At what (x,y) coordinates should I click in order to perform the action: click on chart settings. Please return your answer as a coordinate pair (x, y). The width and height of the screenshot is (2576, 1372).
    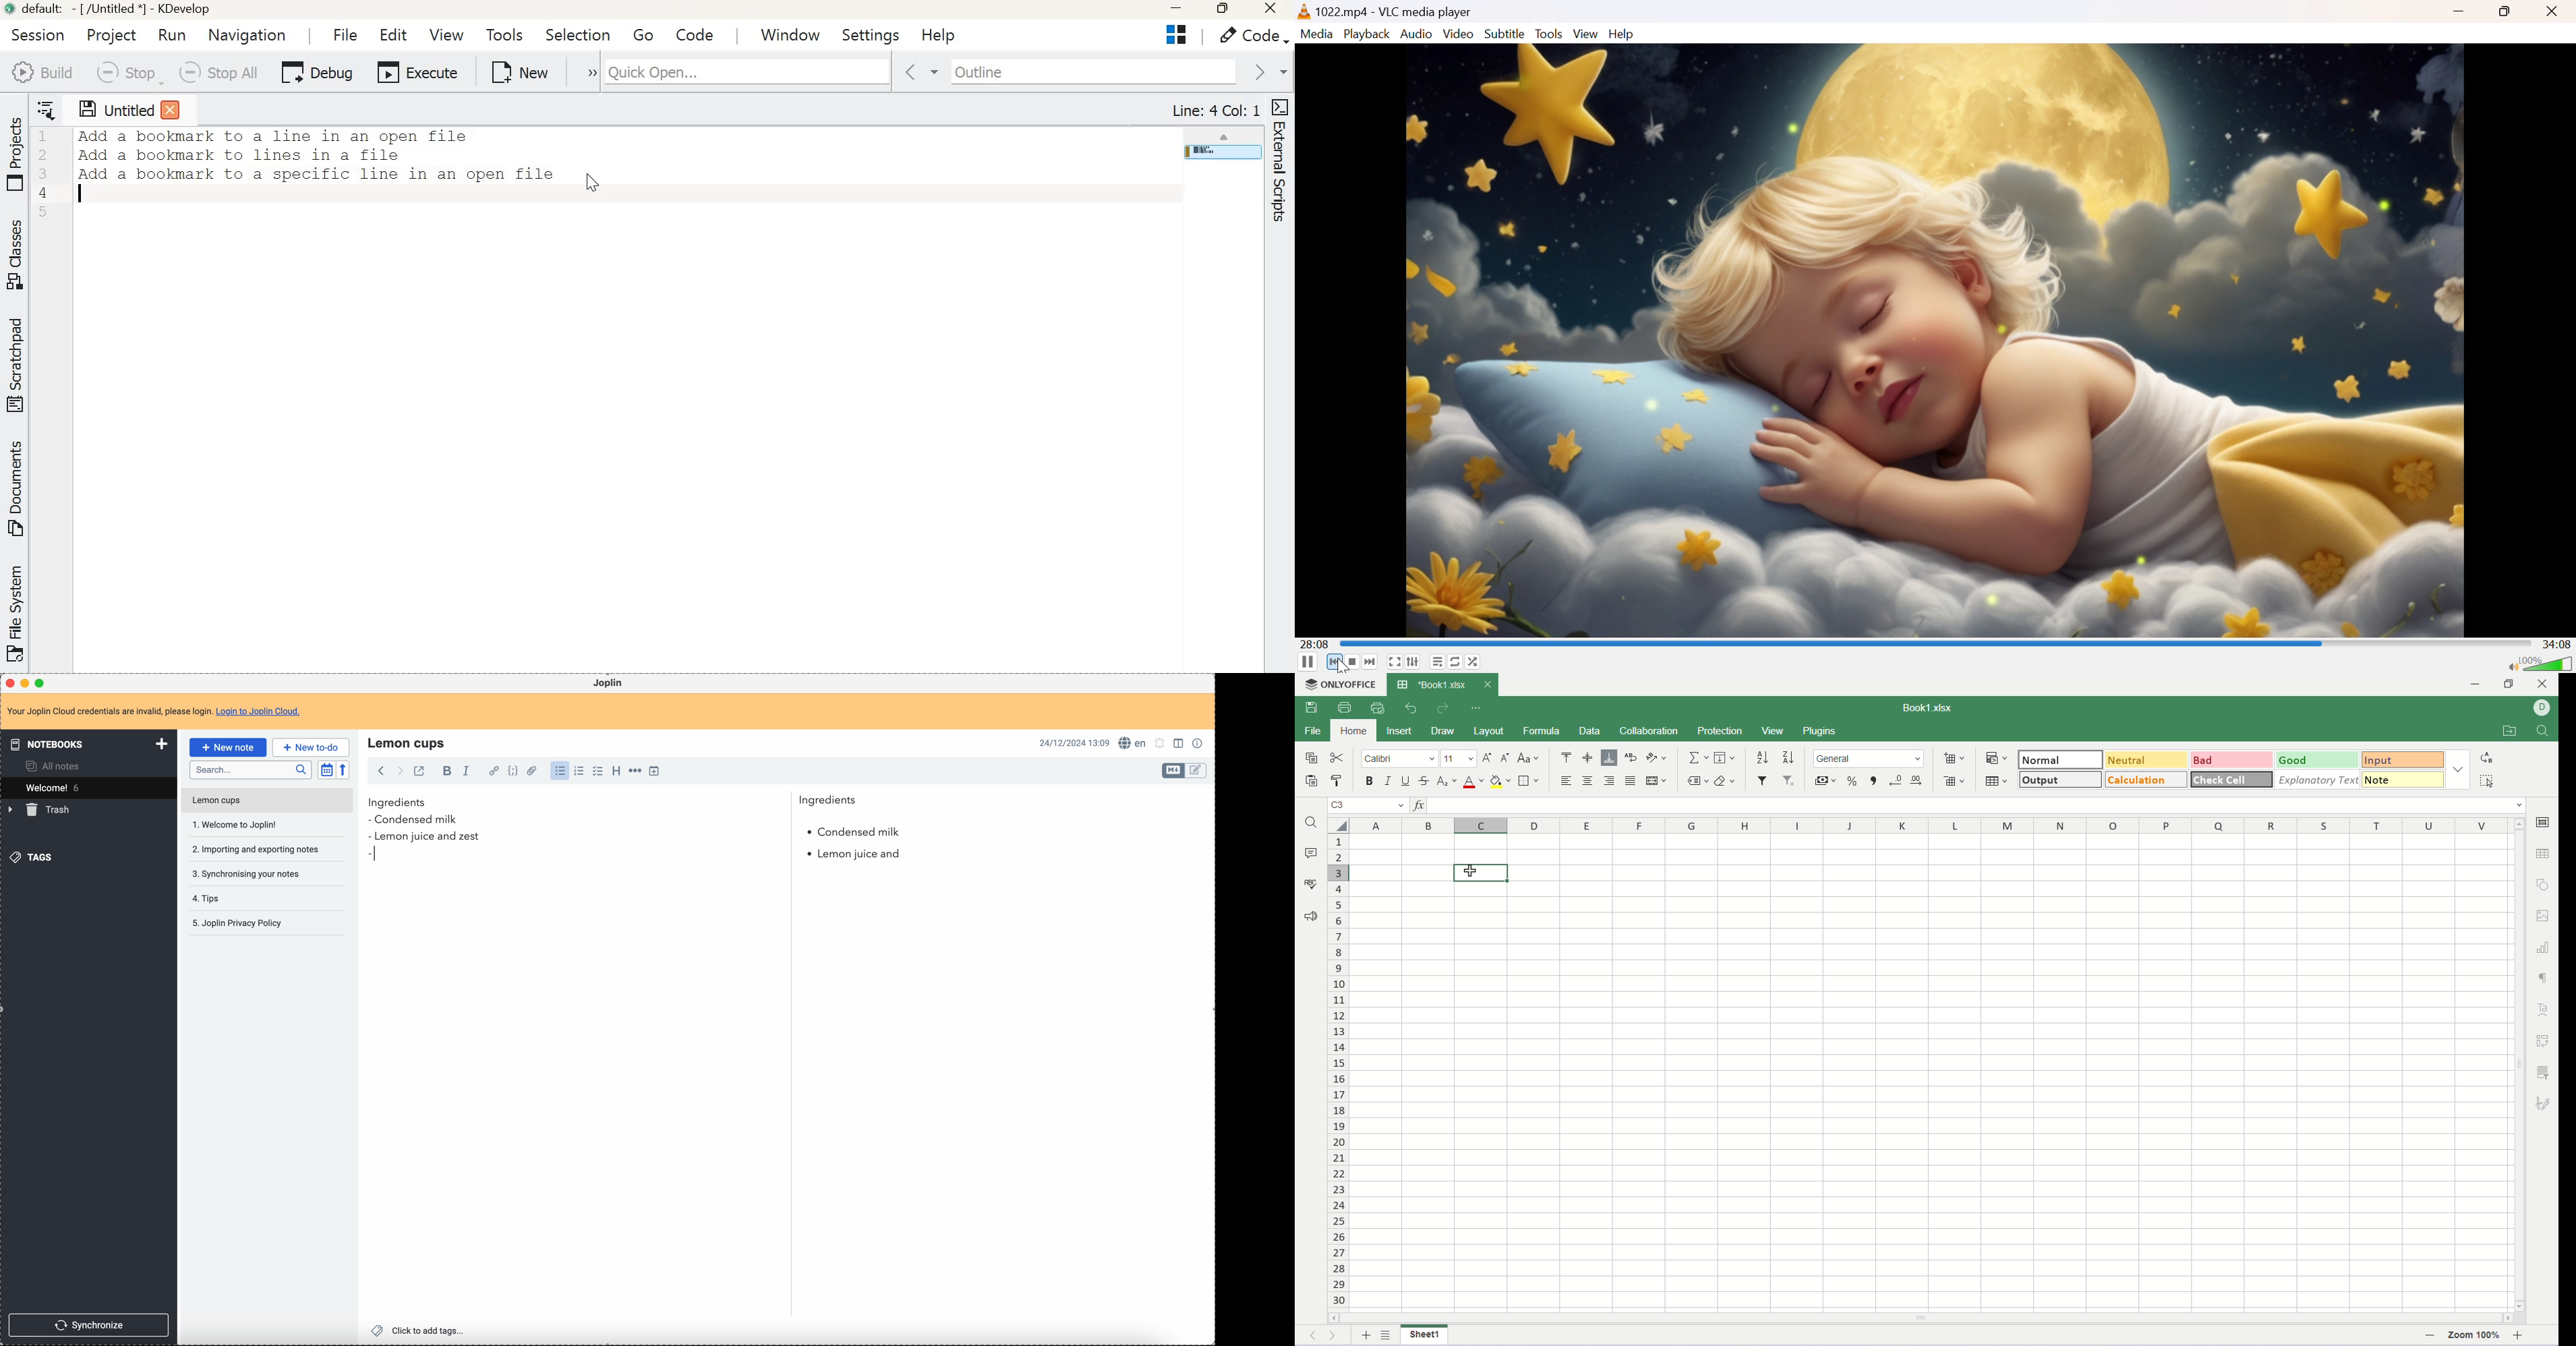
    Looking at the image, I should click on (2545, 948).